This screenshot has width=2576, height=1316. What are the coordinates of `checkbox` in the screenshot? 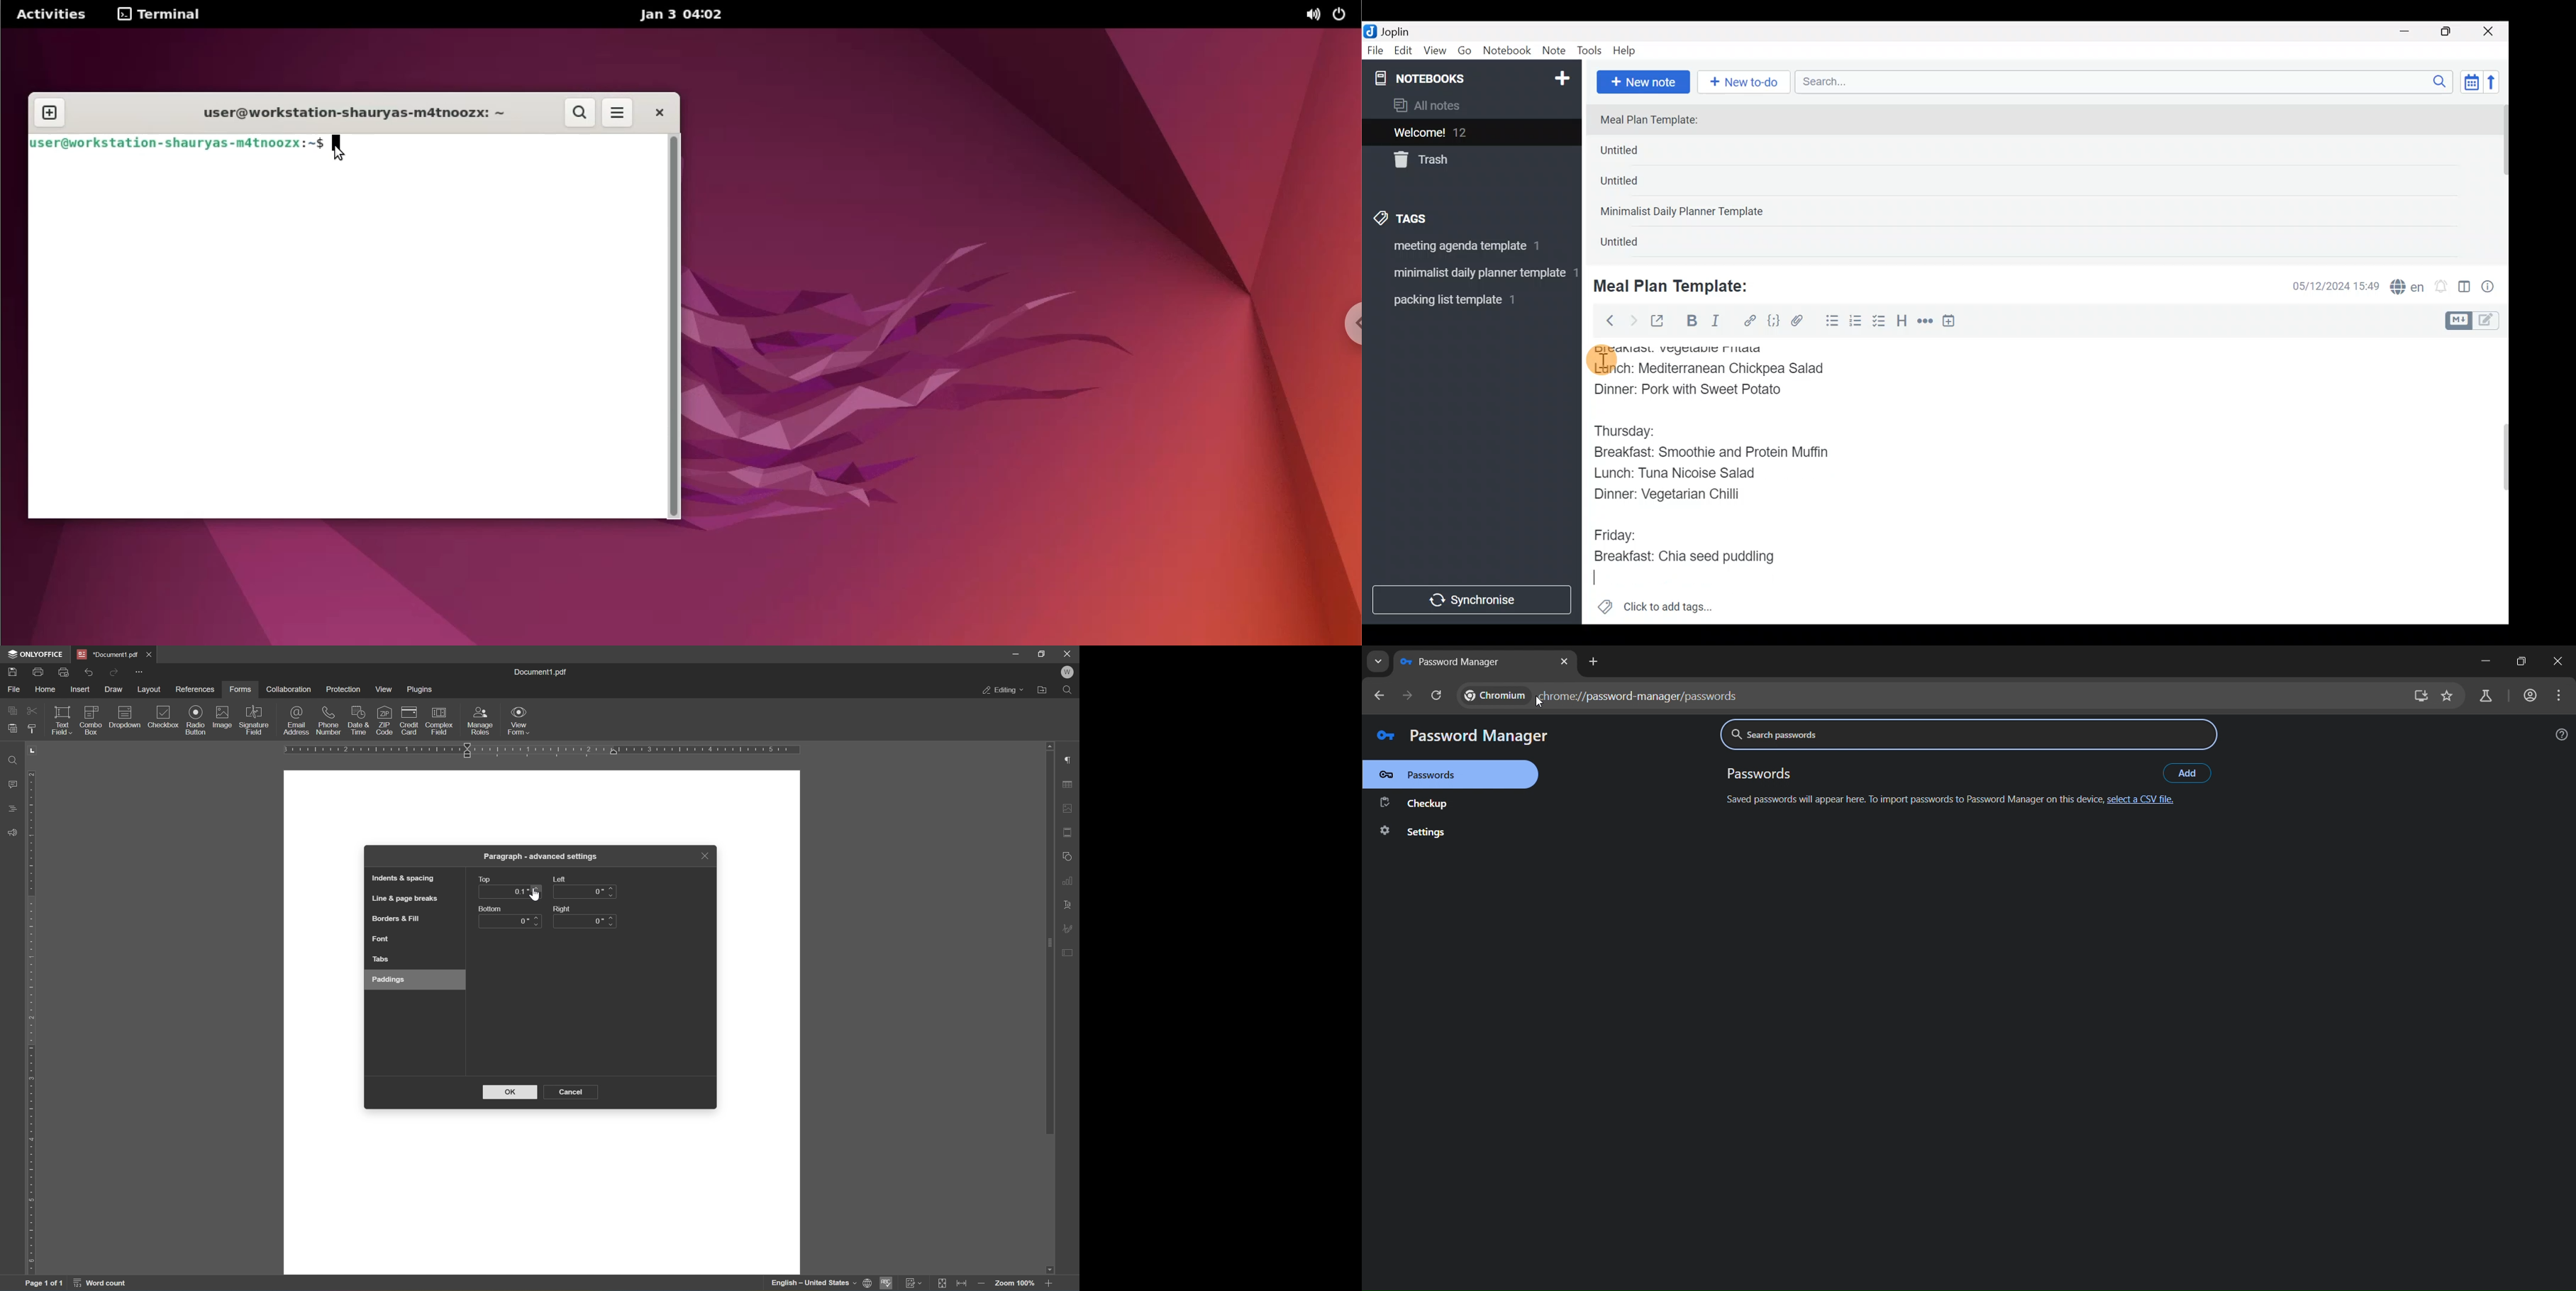 It's located at (165, 717).